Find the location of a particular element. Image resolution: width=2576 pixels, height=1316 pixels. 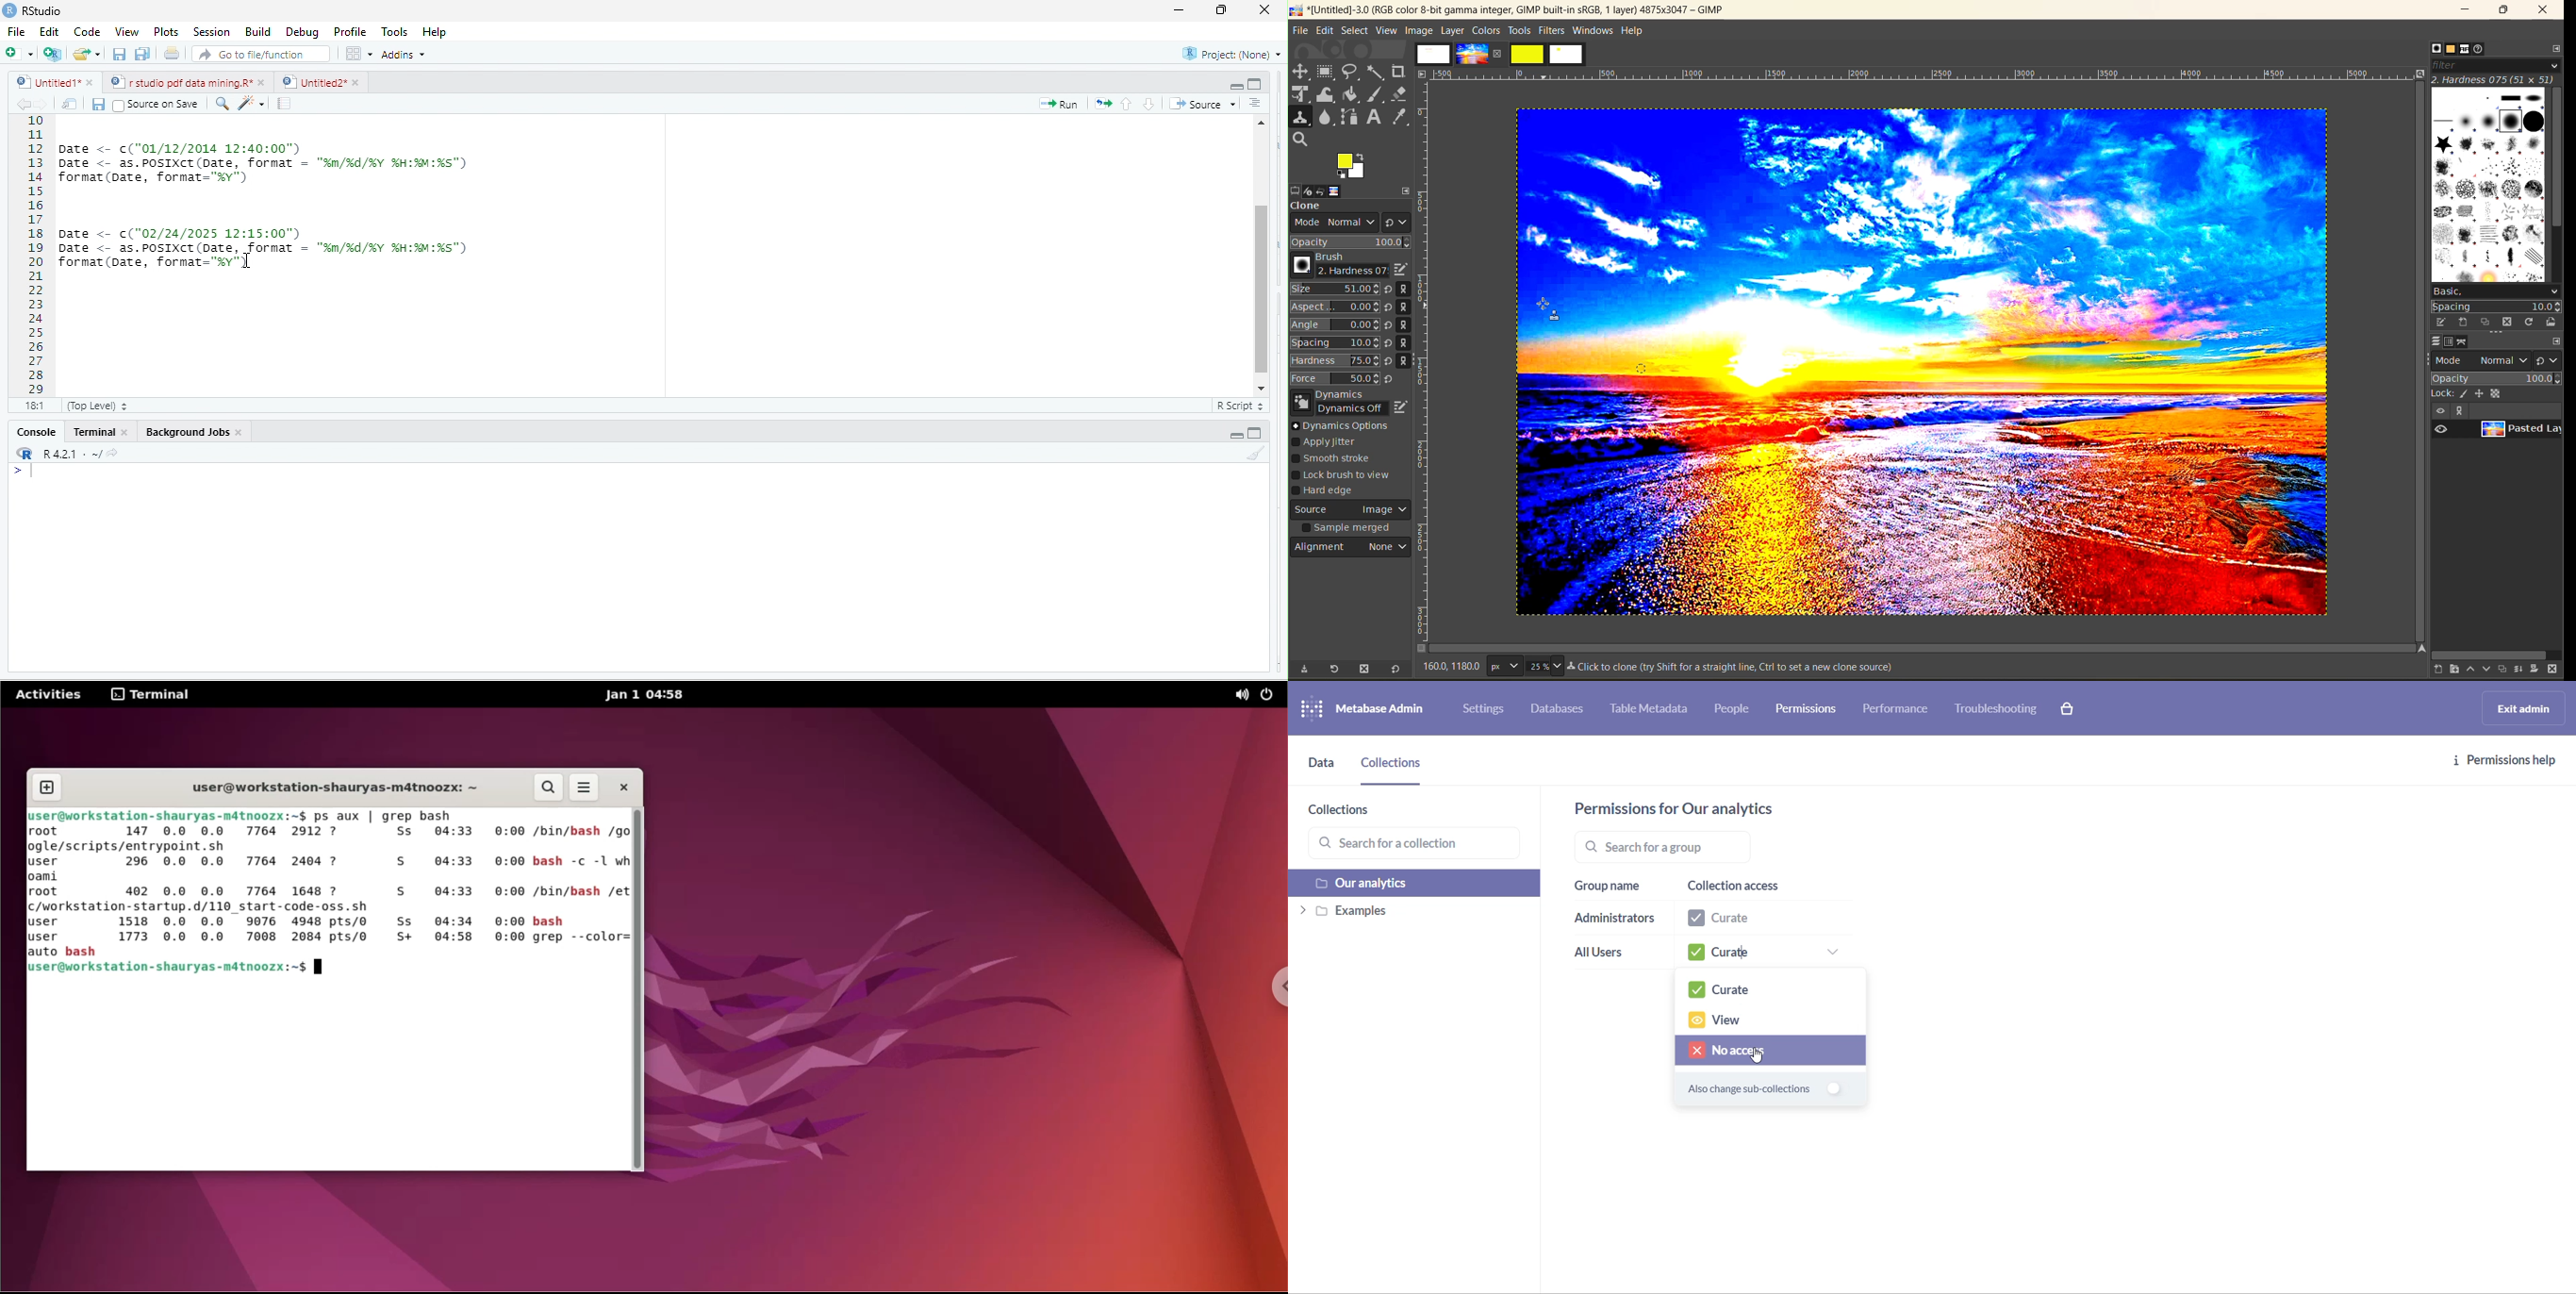

rectangle select tool is located at coordinates (1327, 72).